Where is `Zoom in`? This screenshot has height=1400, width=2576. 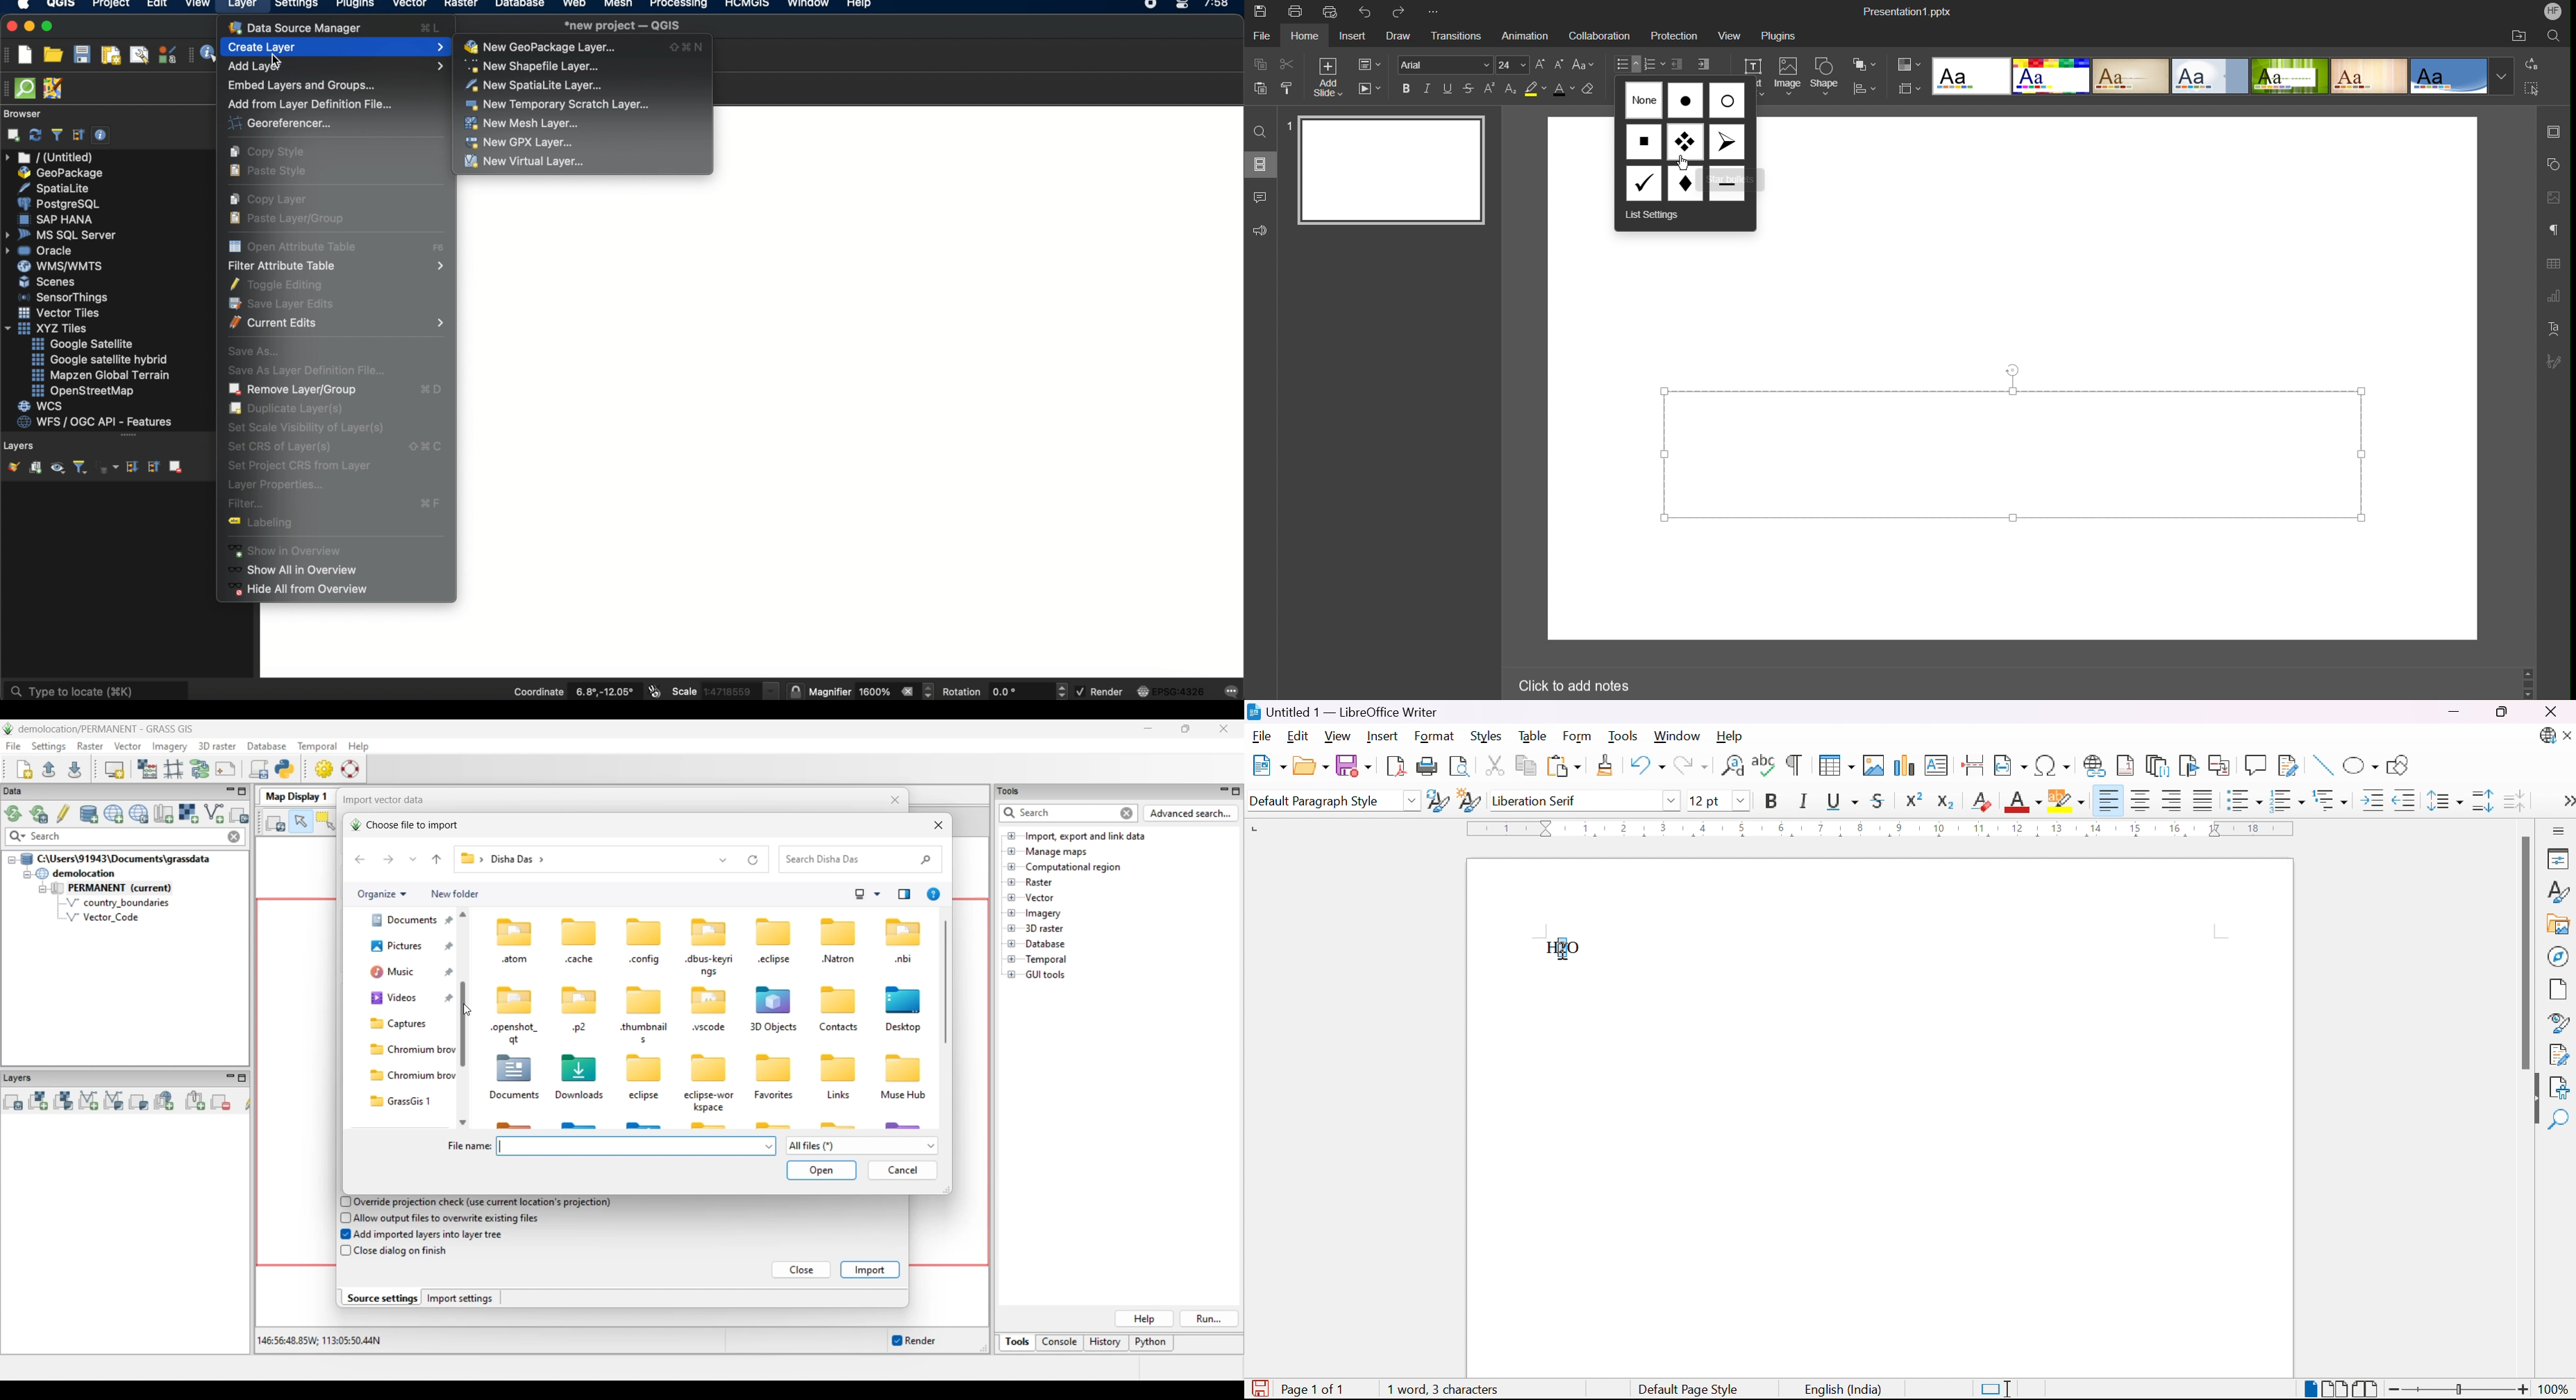 Zoom in is located at coordinates (2522, 1392).